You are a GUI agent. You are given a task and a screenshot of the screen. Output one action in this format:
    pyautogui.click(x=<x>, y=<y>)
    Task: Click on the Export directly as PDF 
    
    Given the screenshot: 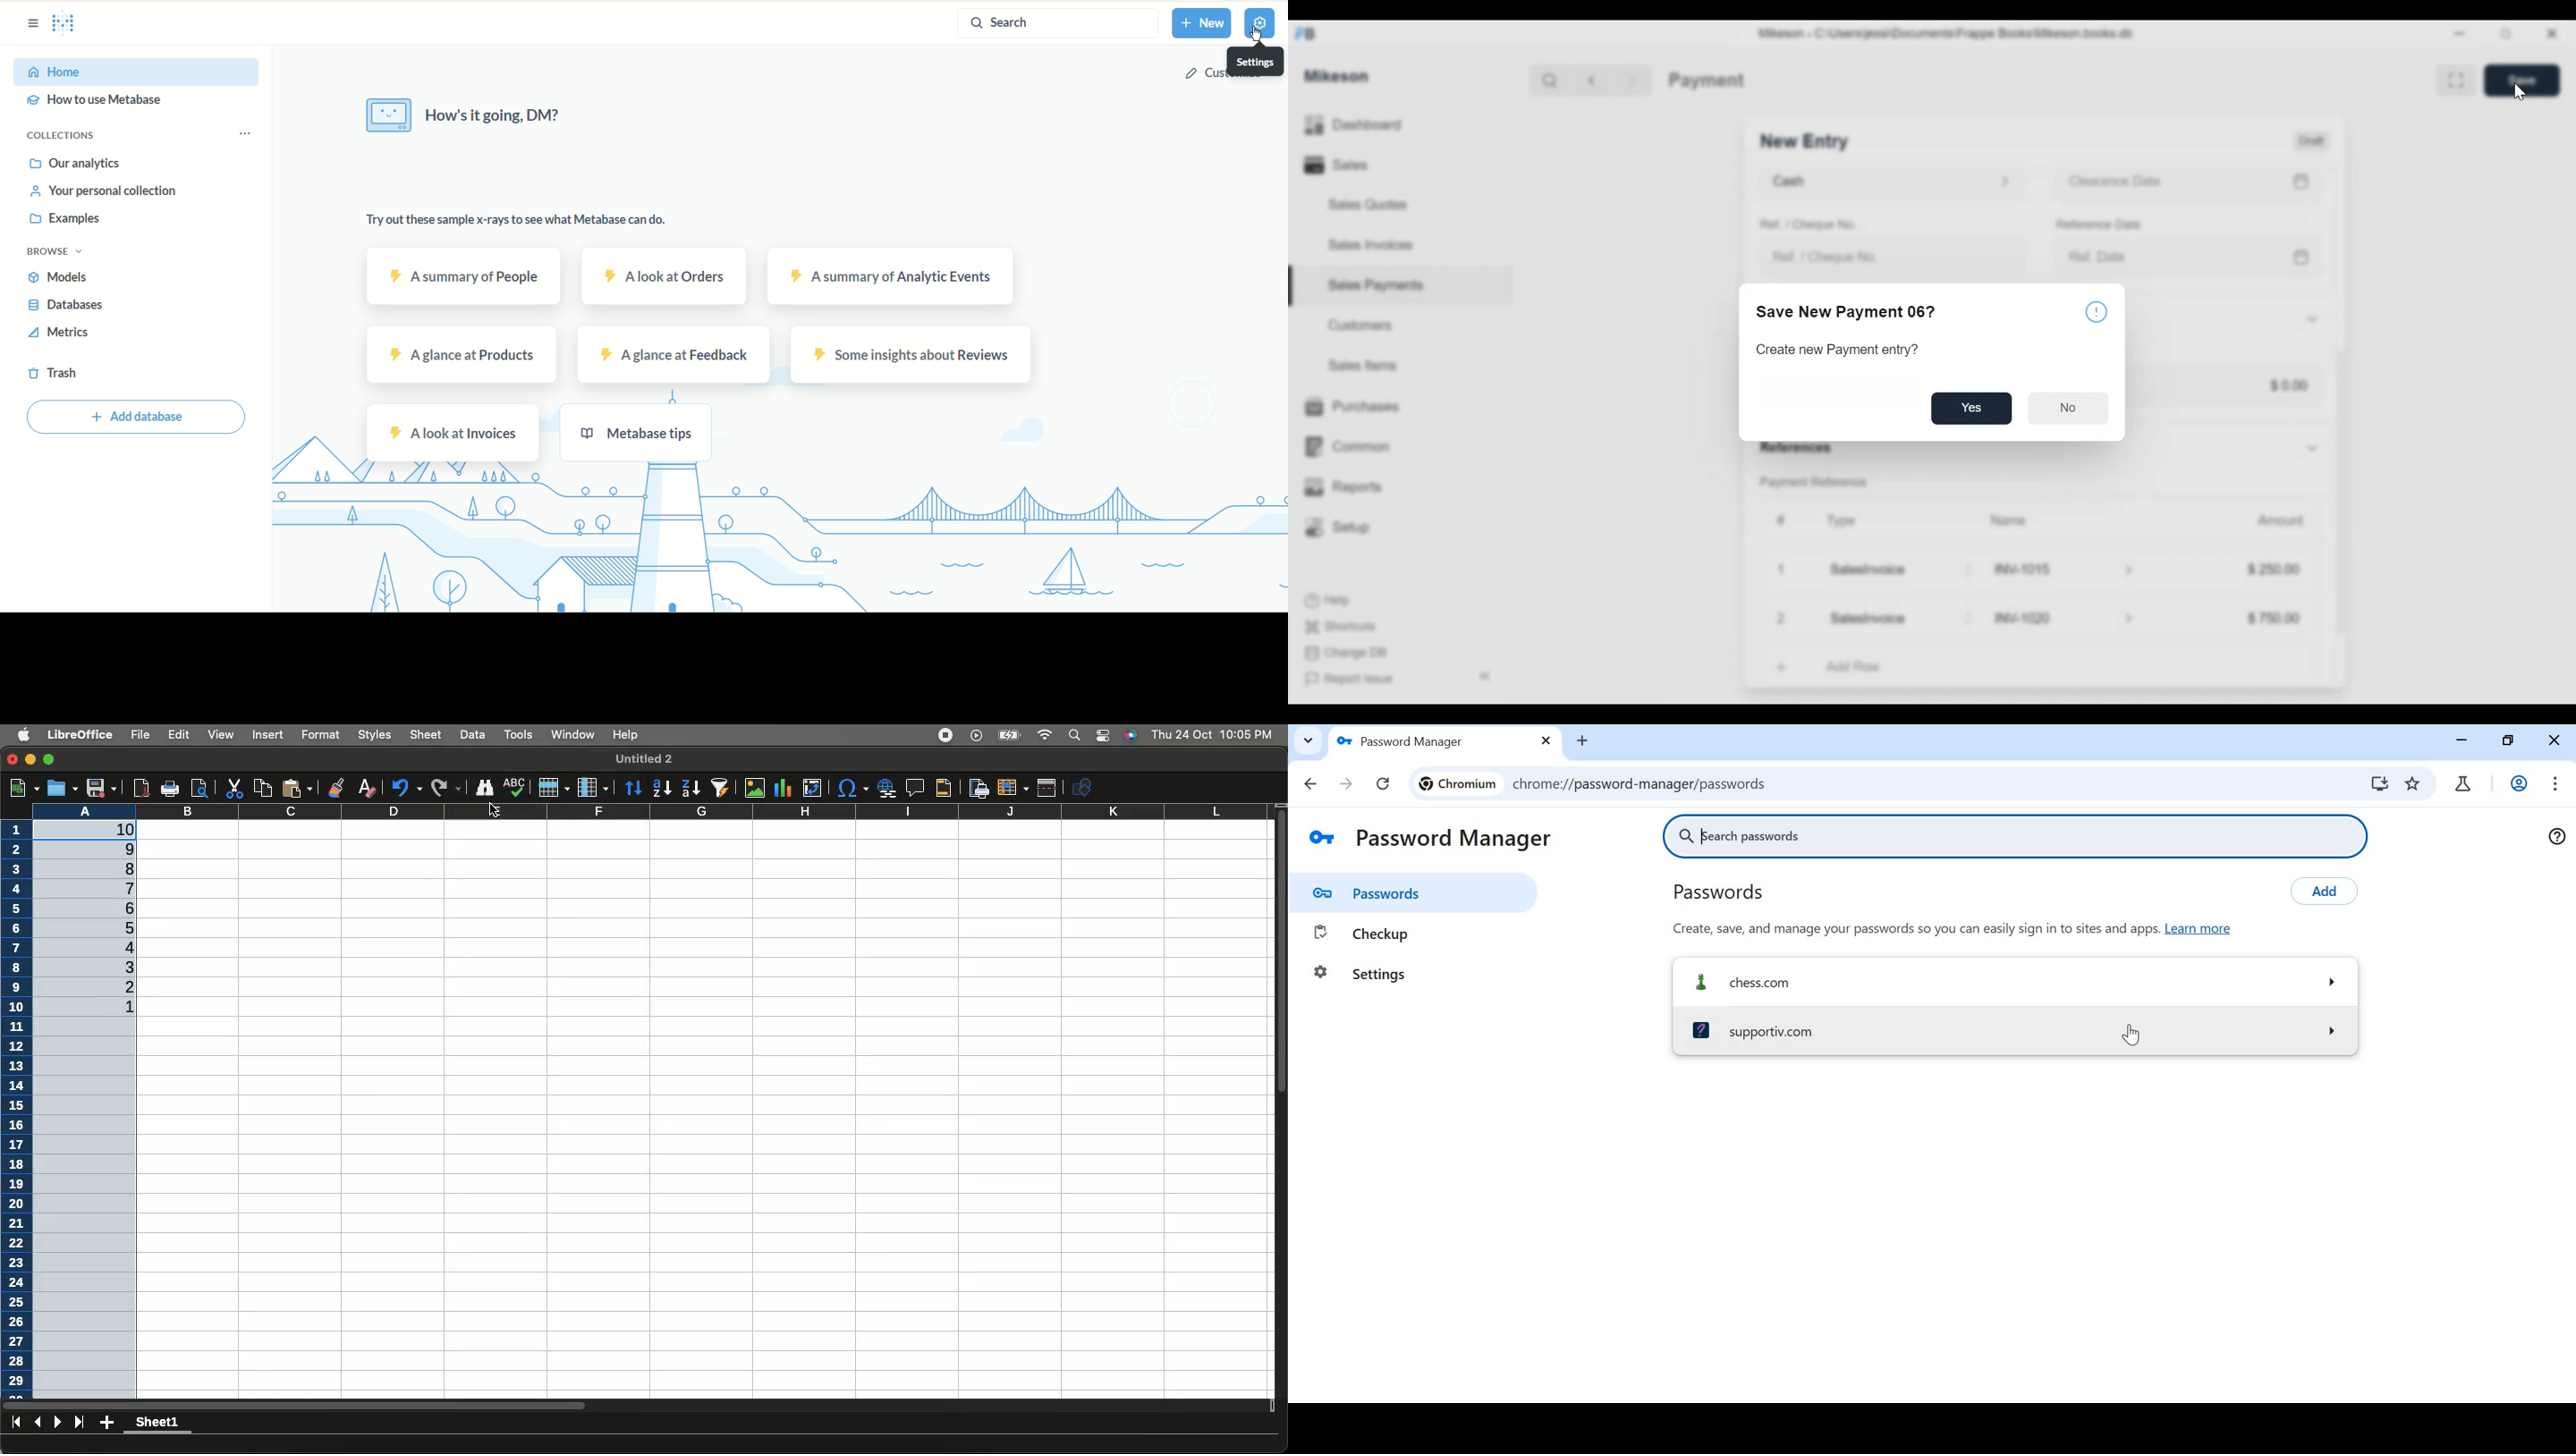 What is the action you would take?
    pyautogui.click(x=139, y=787)
    